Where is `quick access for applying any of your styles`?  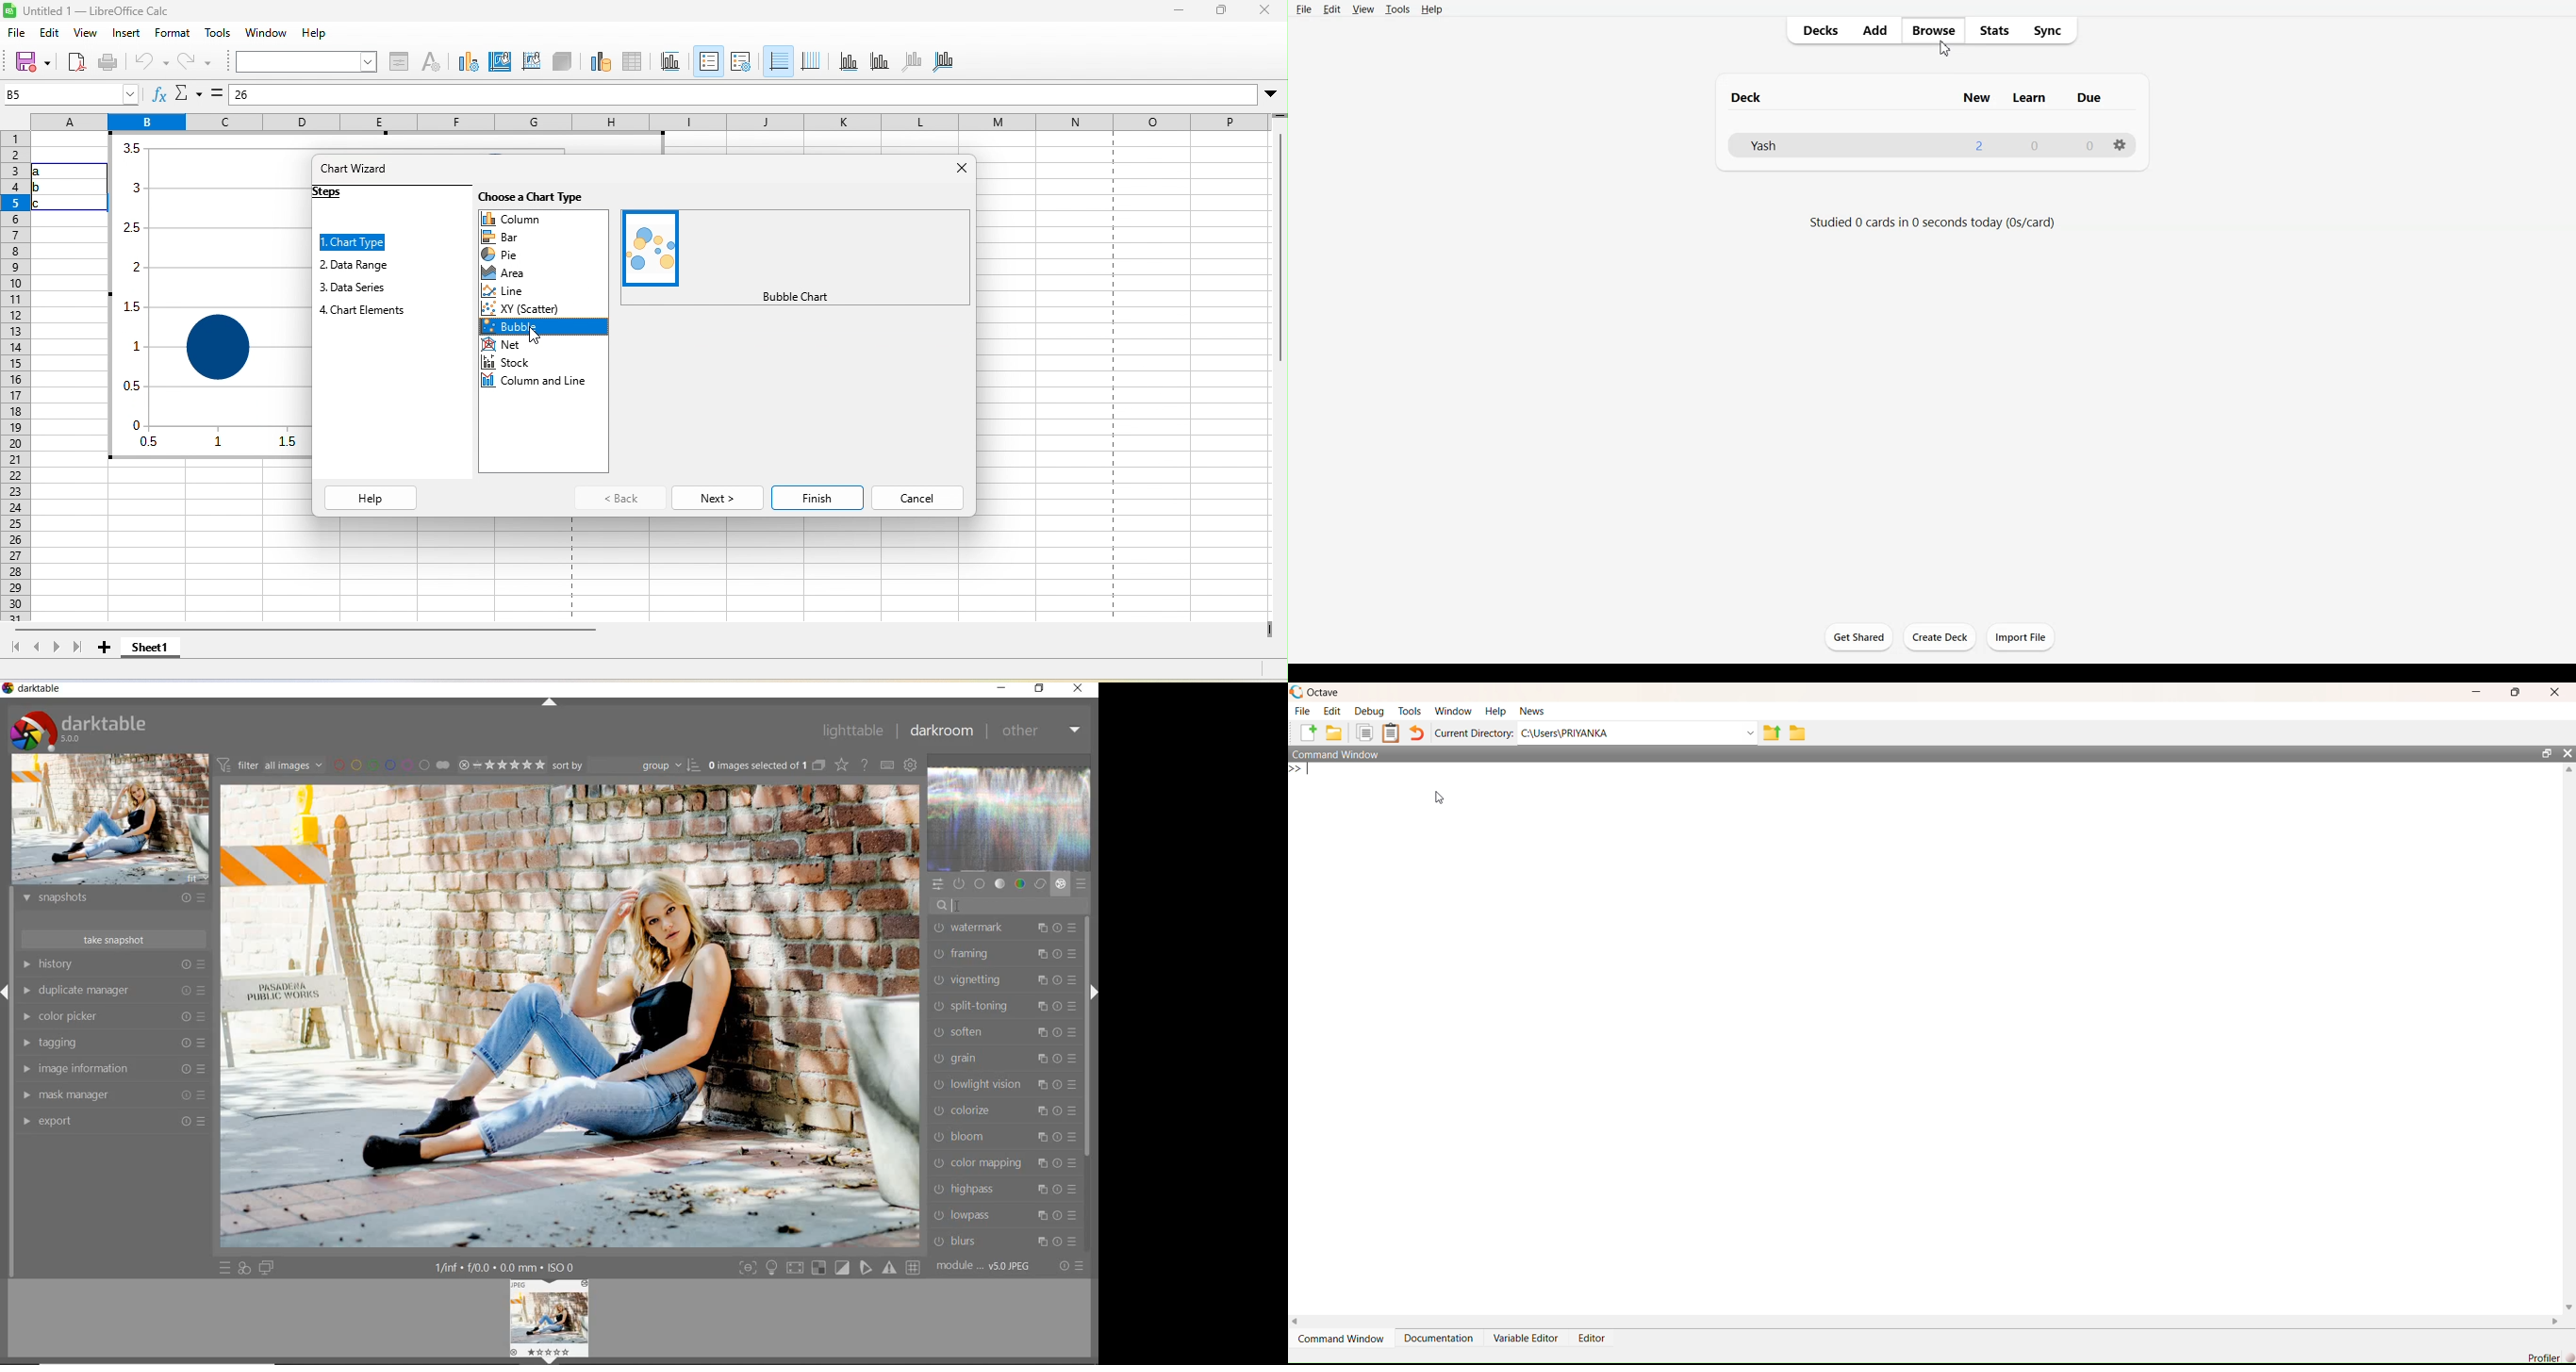
quick access for applying any of your styles is located at coordinates (245, 1268).